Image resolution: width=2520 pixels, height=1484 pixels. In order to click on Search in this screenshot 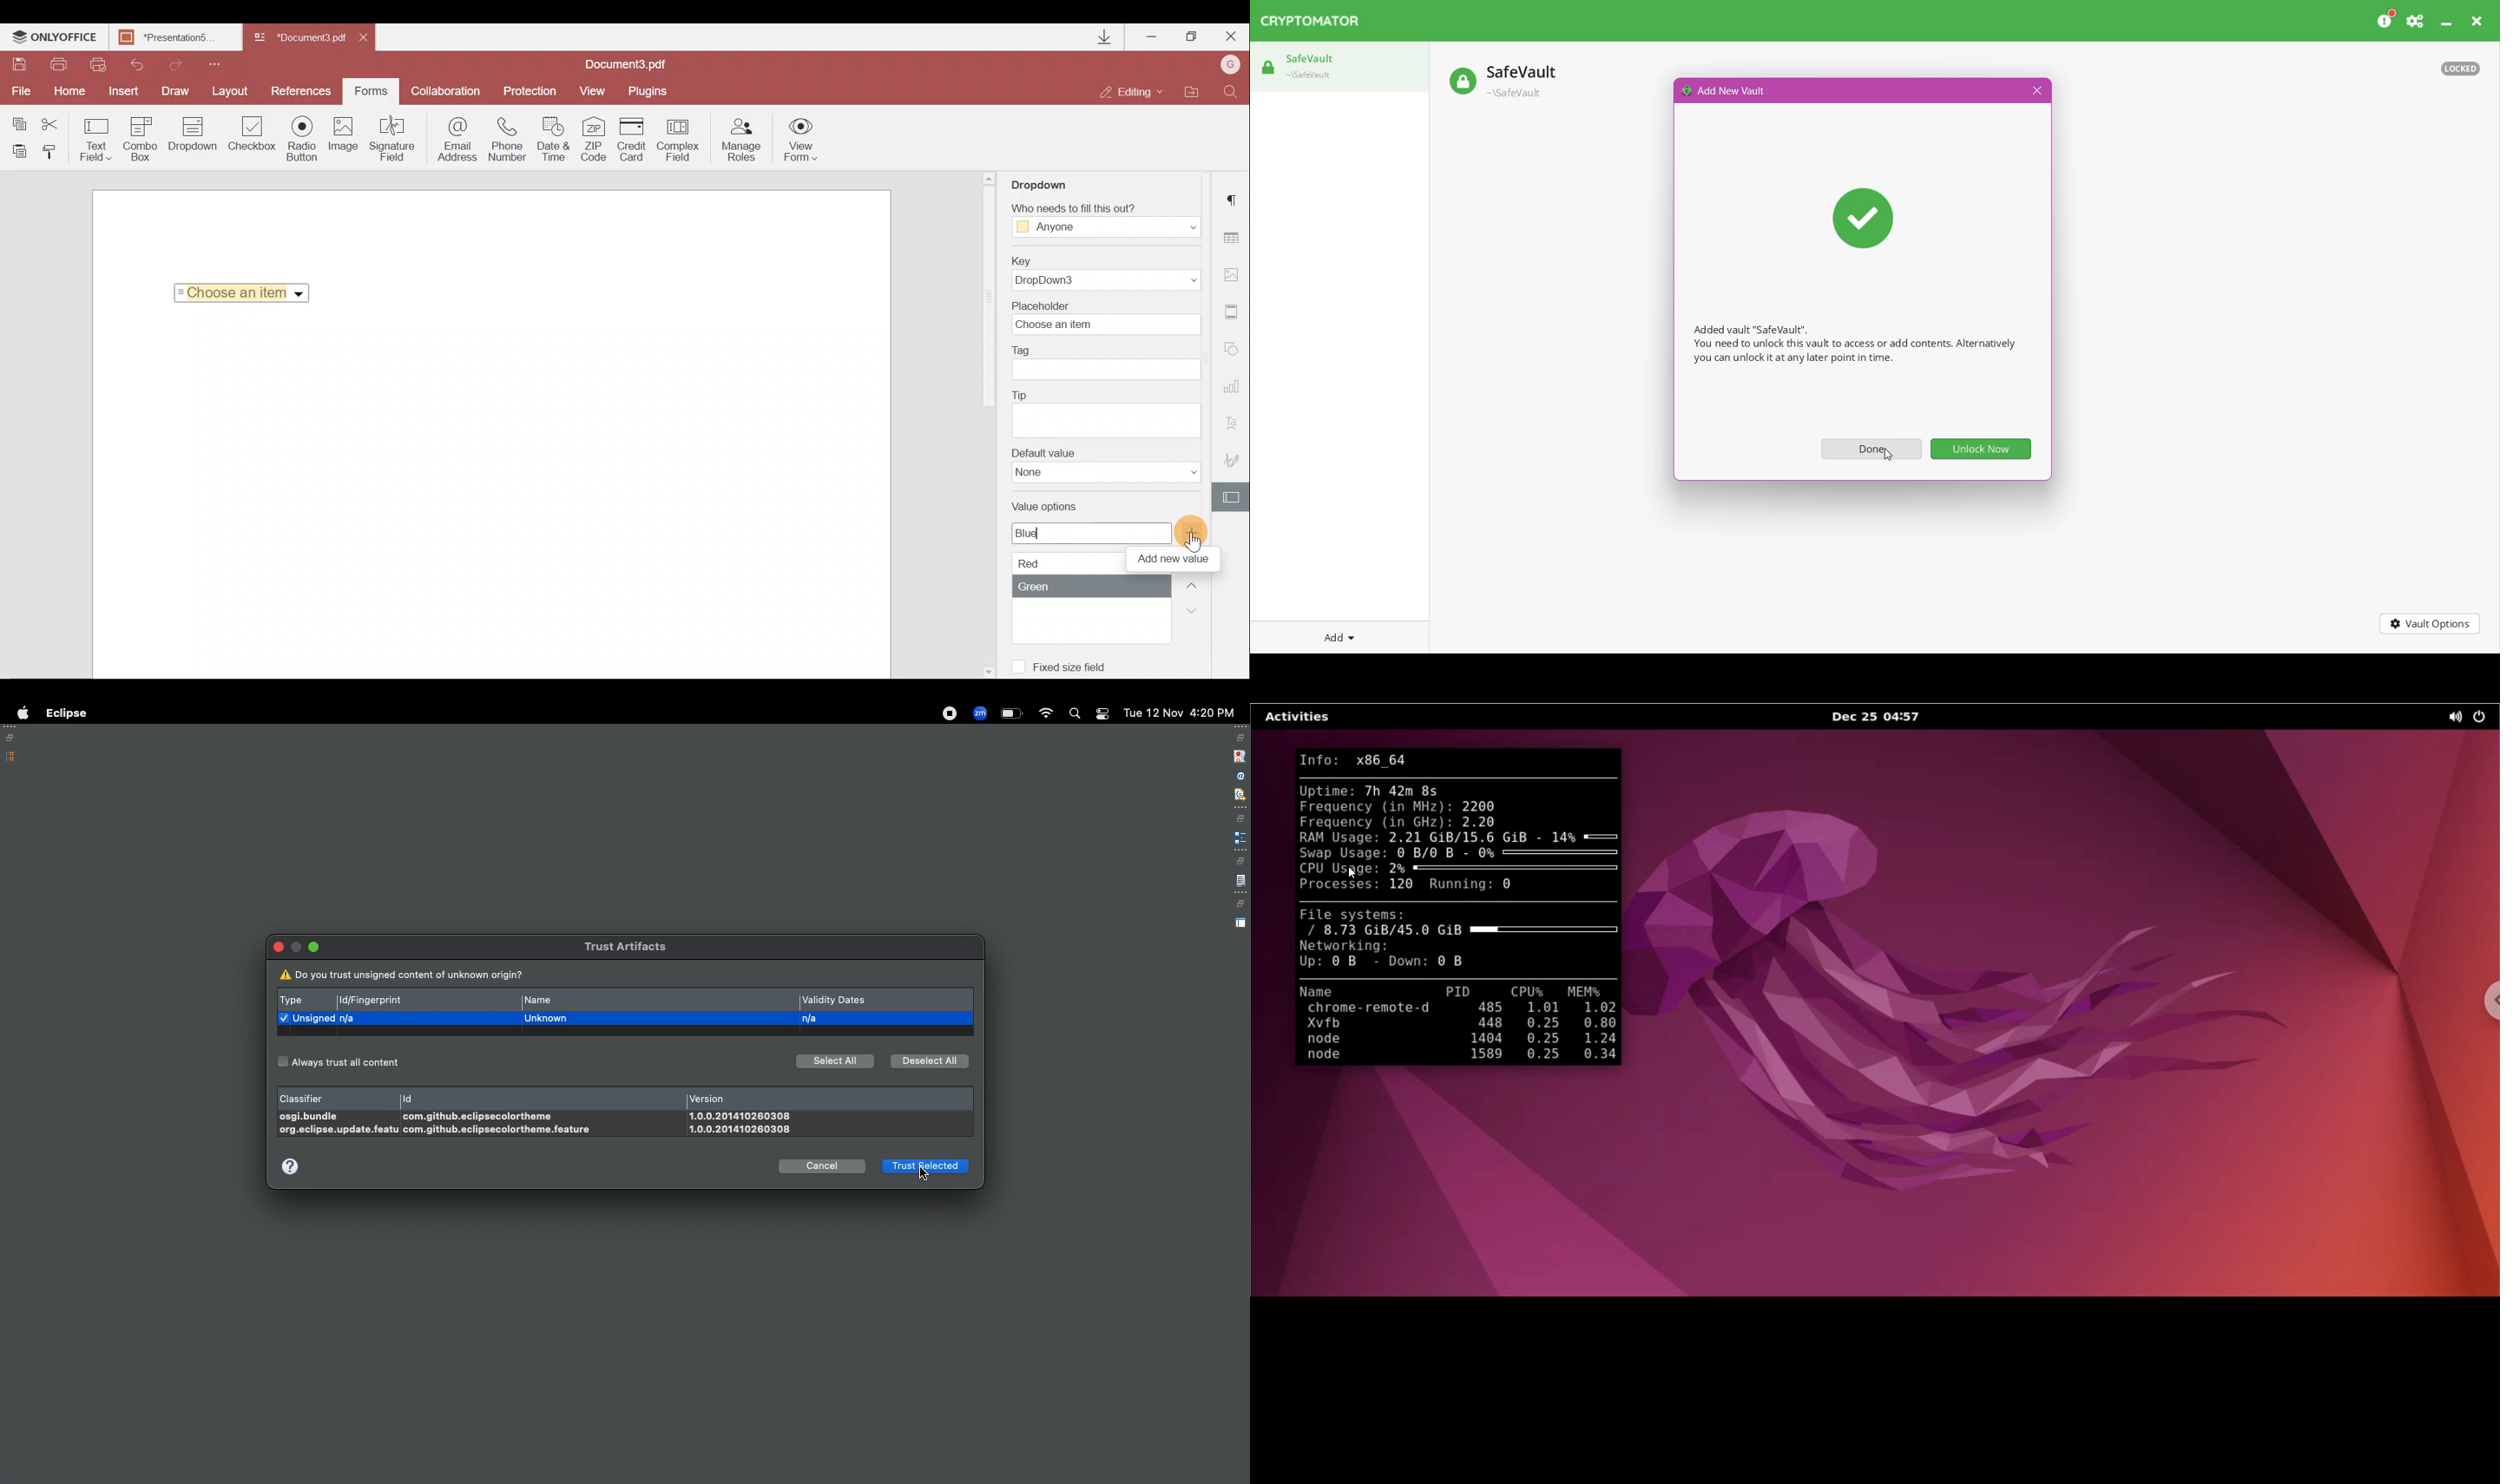, I will do `click(1074, 713)`.